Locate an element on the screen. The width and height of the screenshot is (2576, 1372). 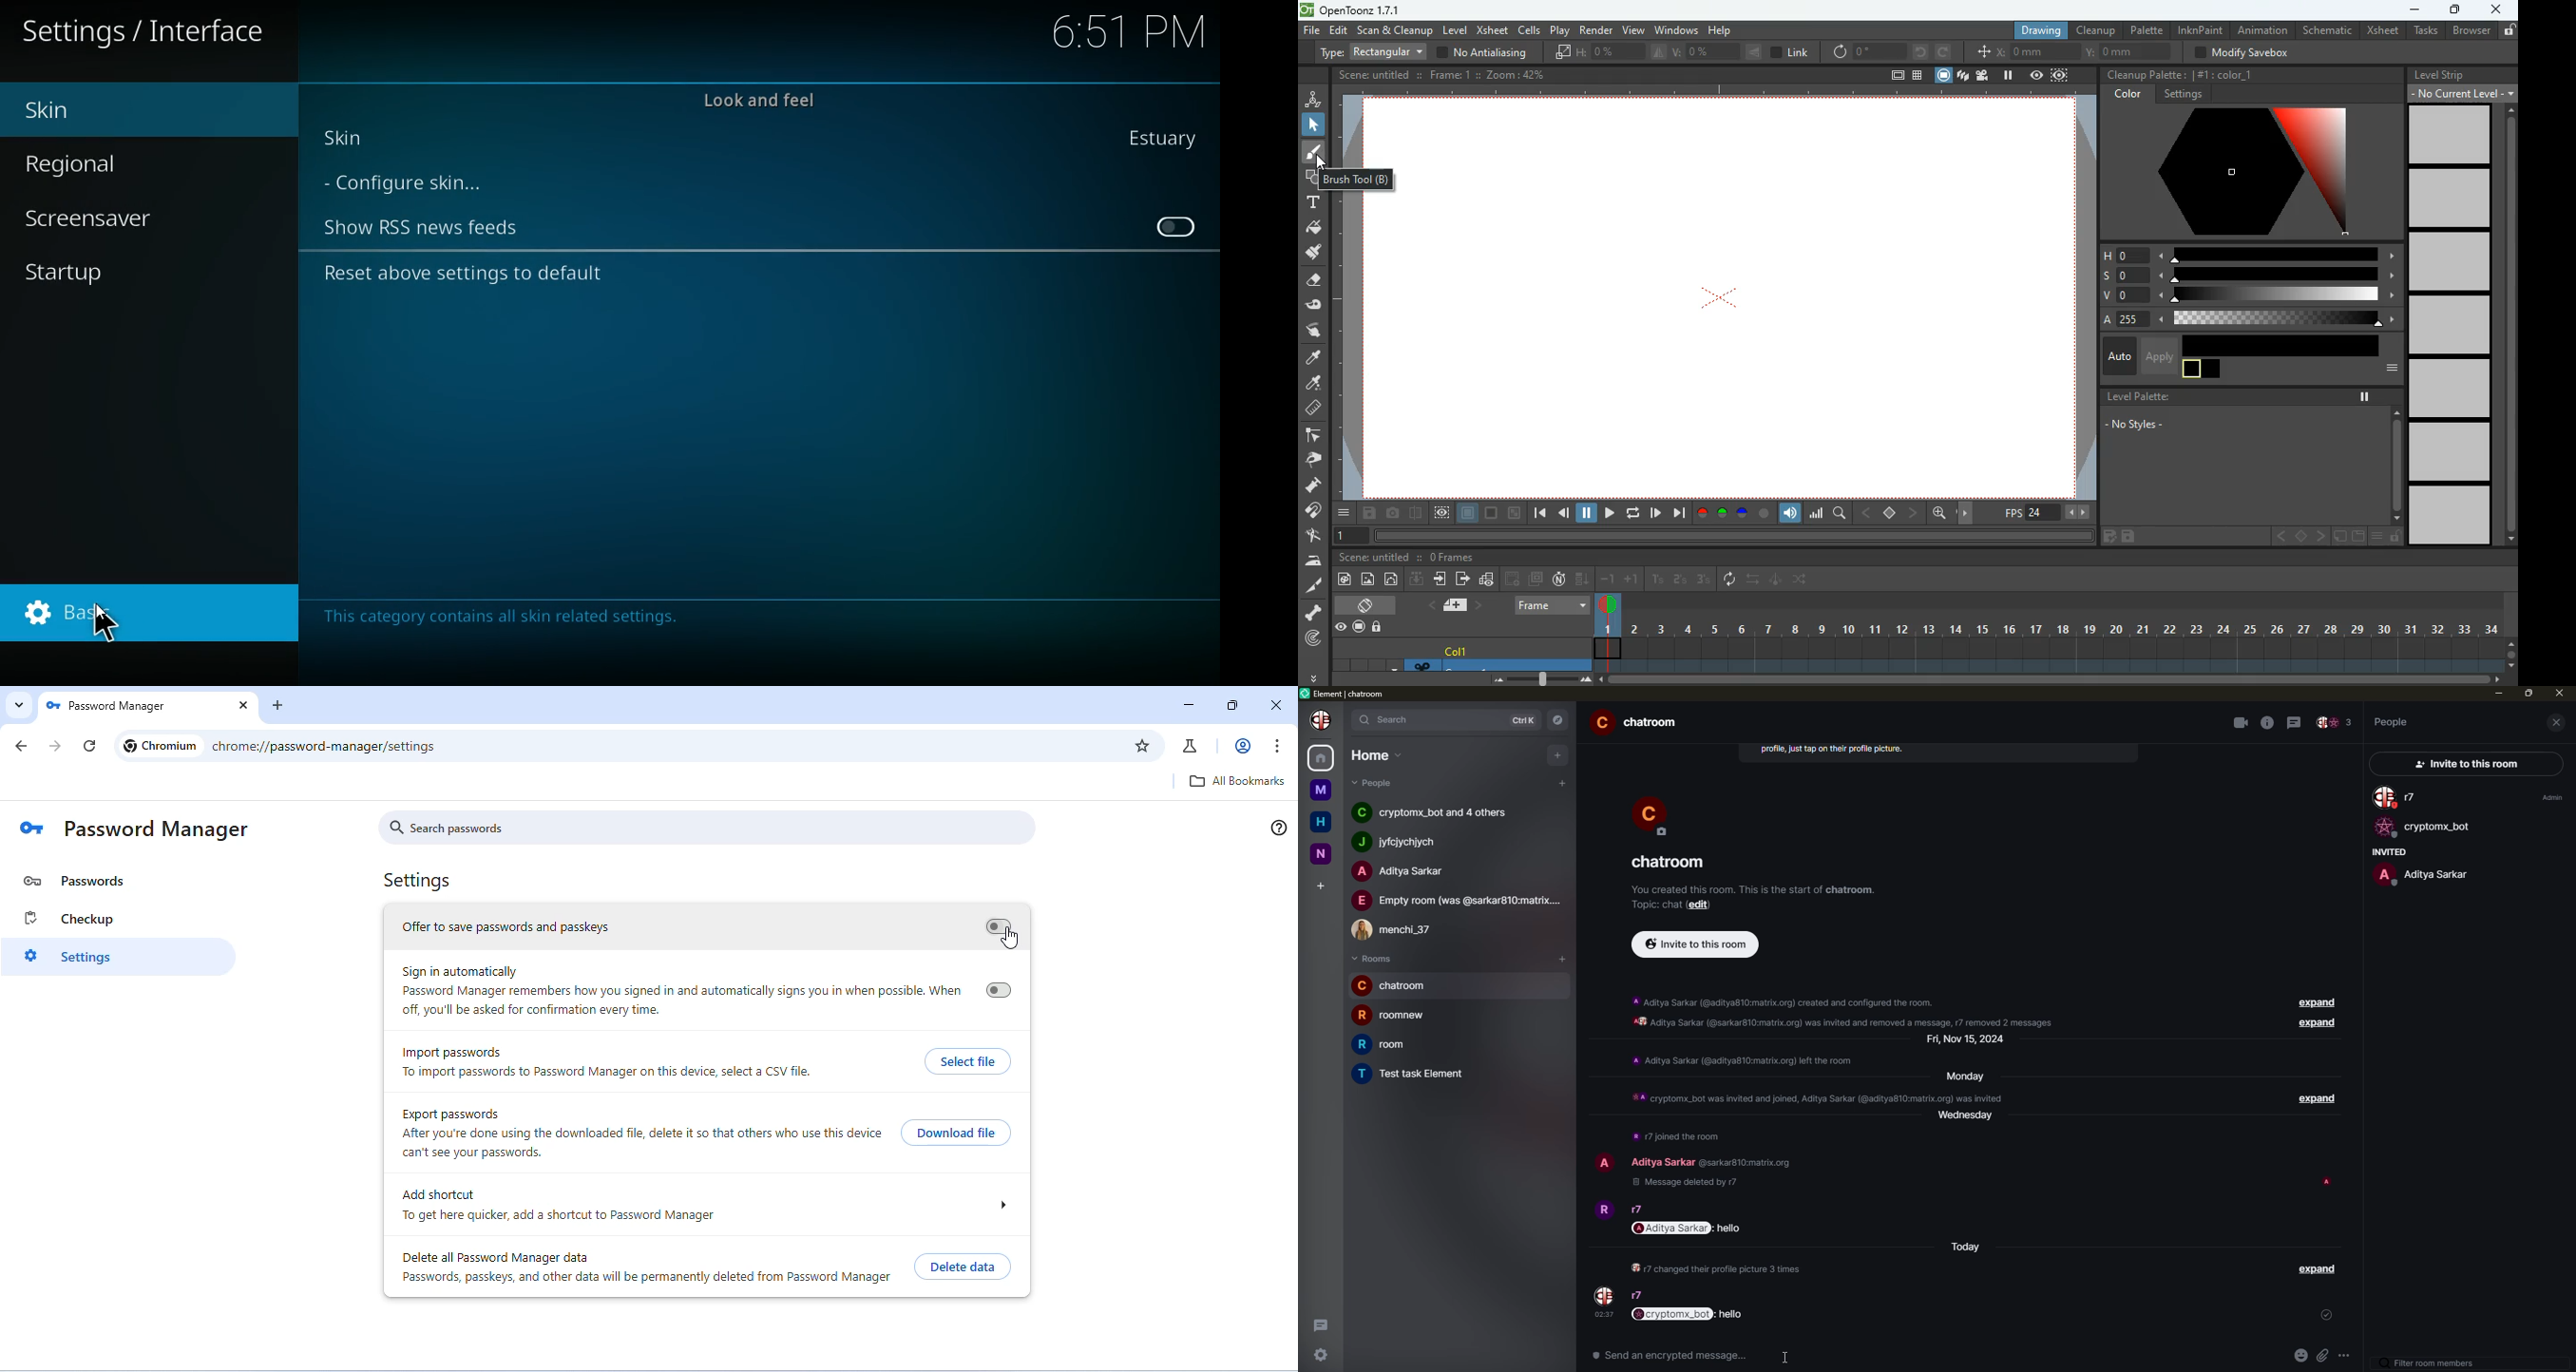
info is located at coordinates (1678, 1136).